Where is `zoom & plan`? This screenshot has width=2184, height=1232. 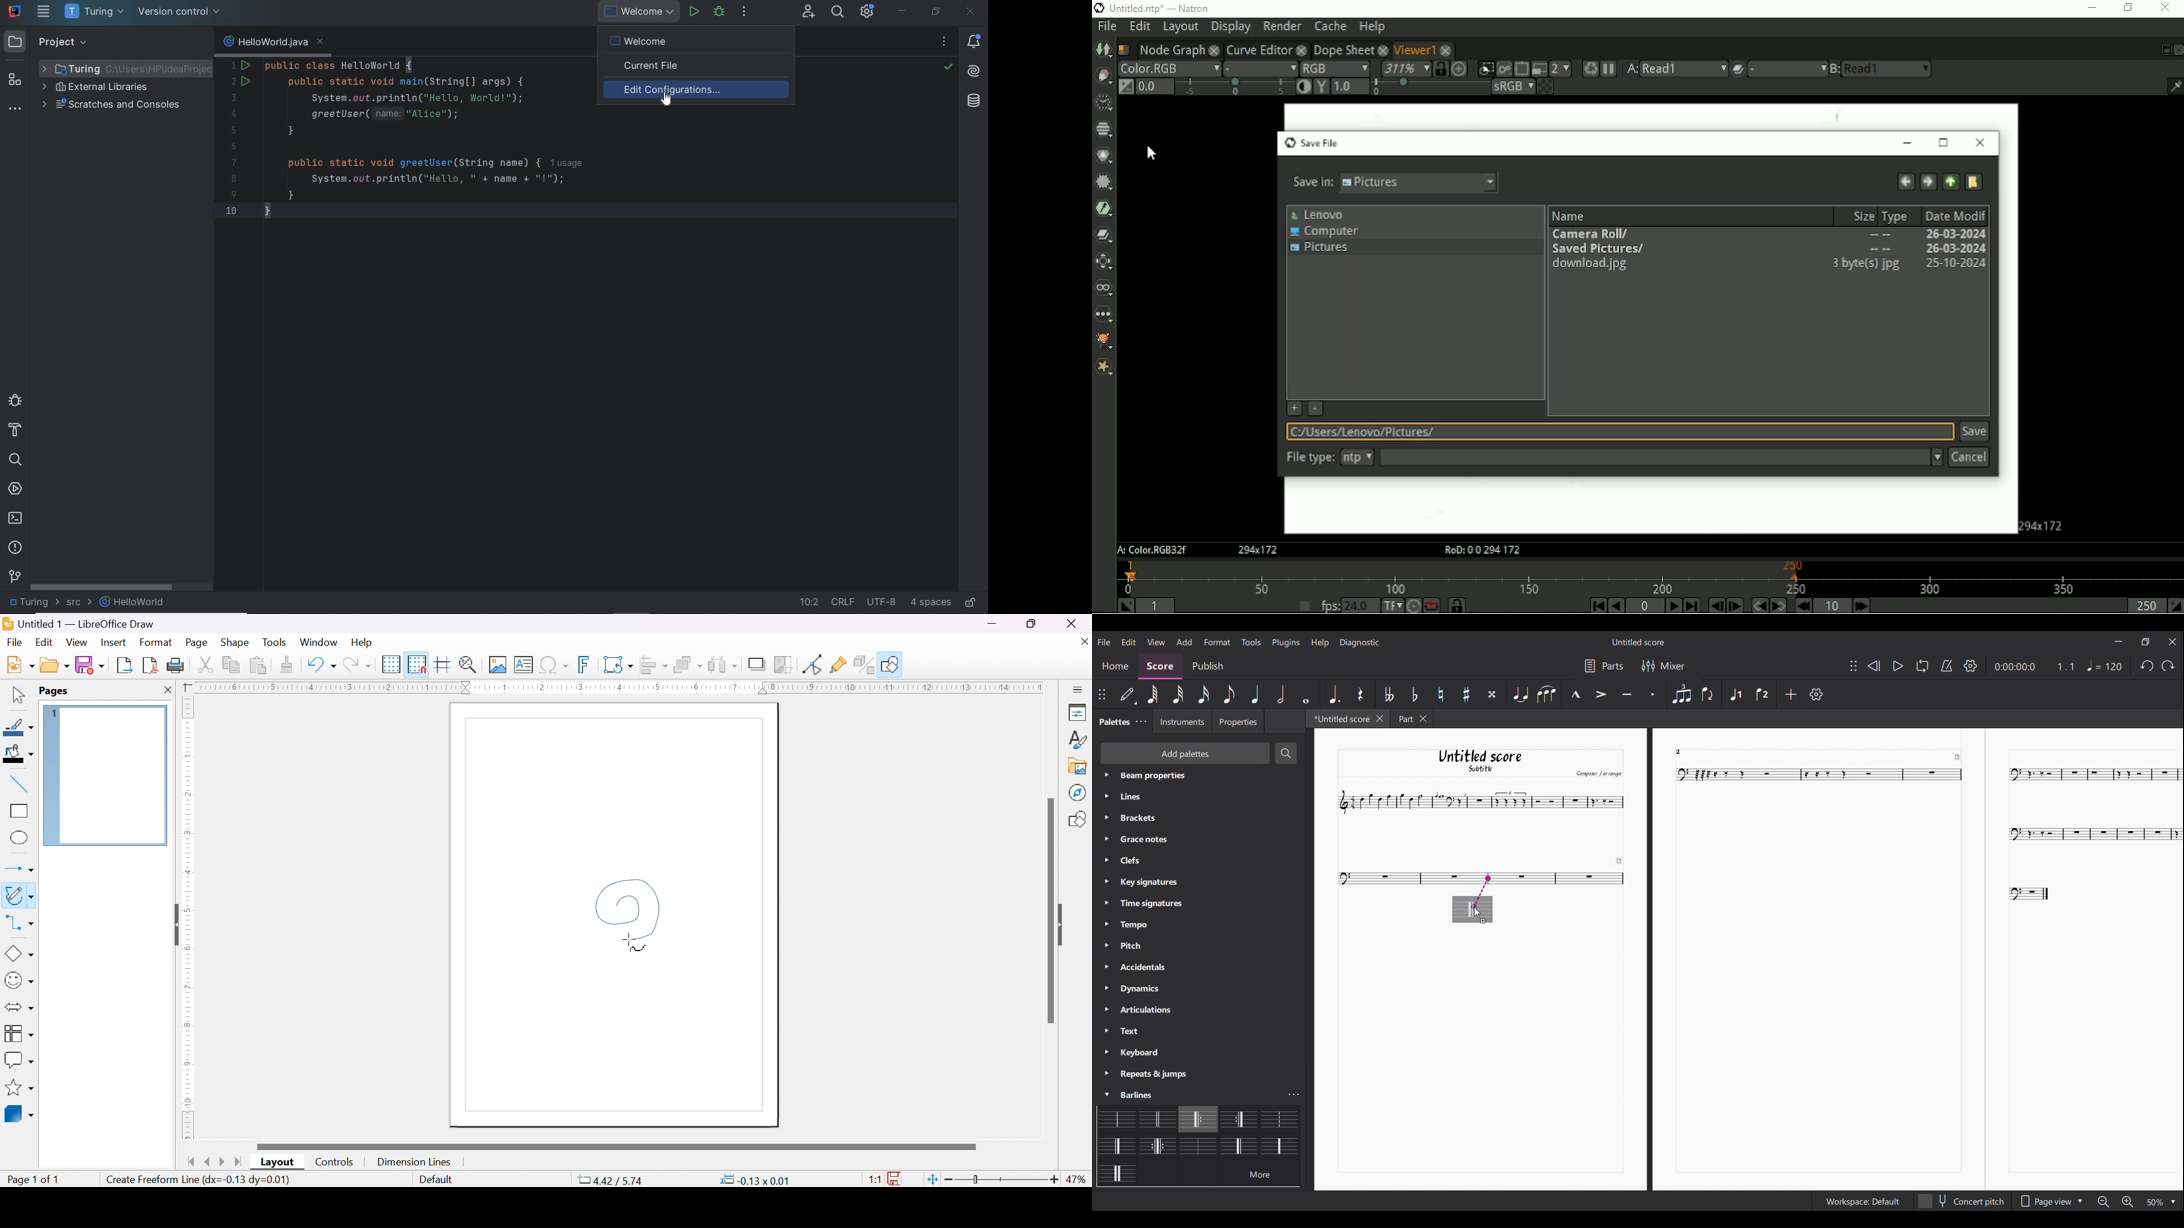 zoom & plan is located at coordinates (469, 665).